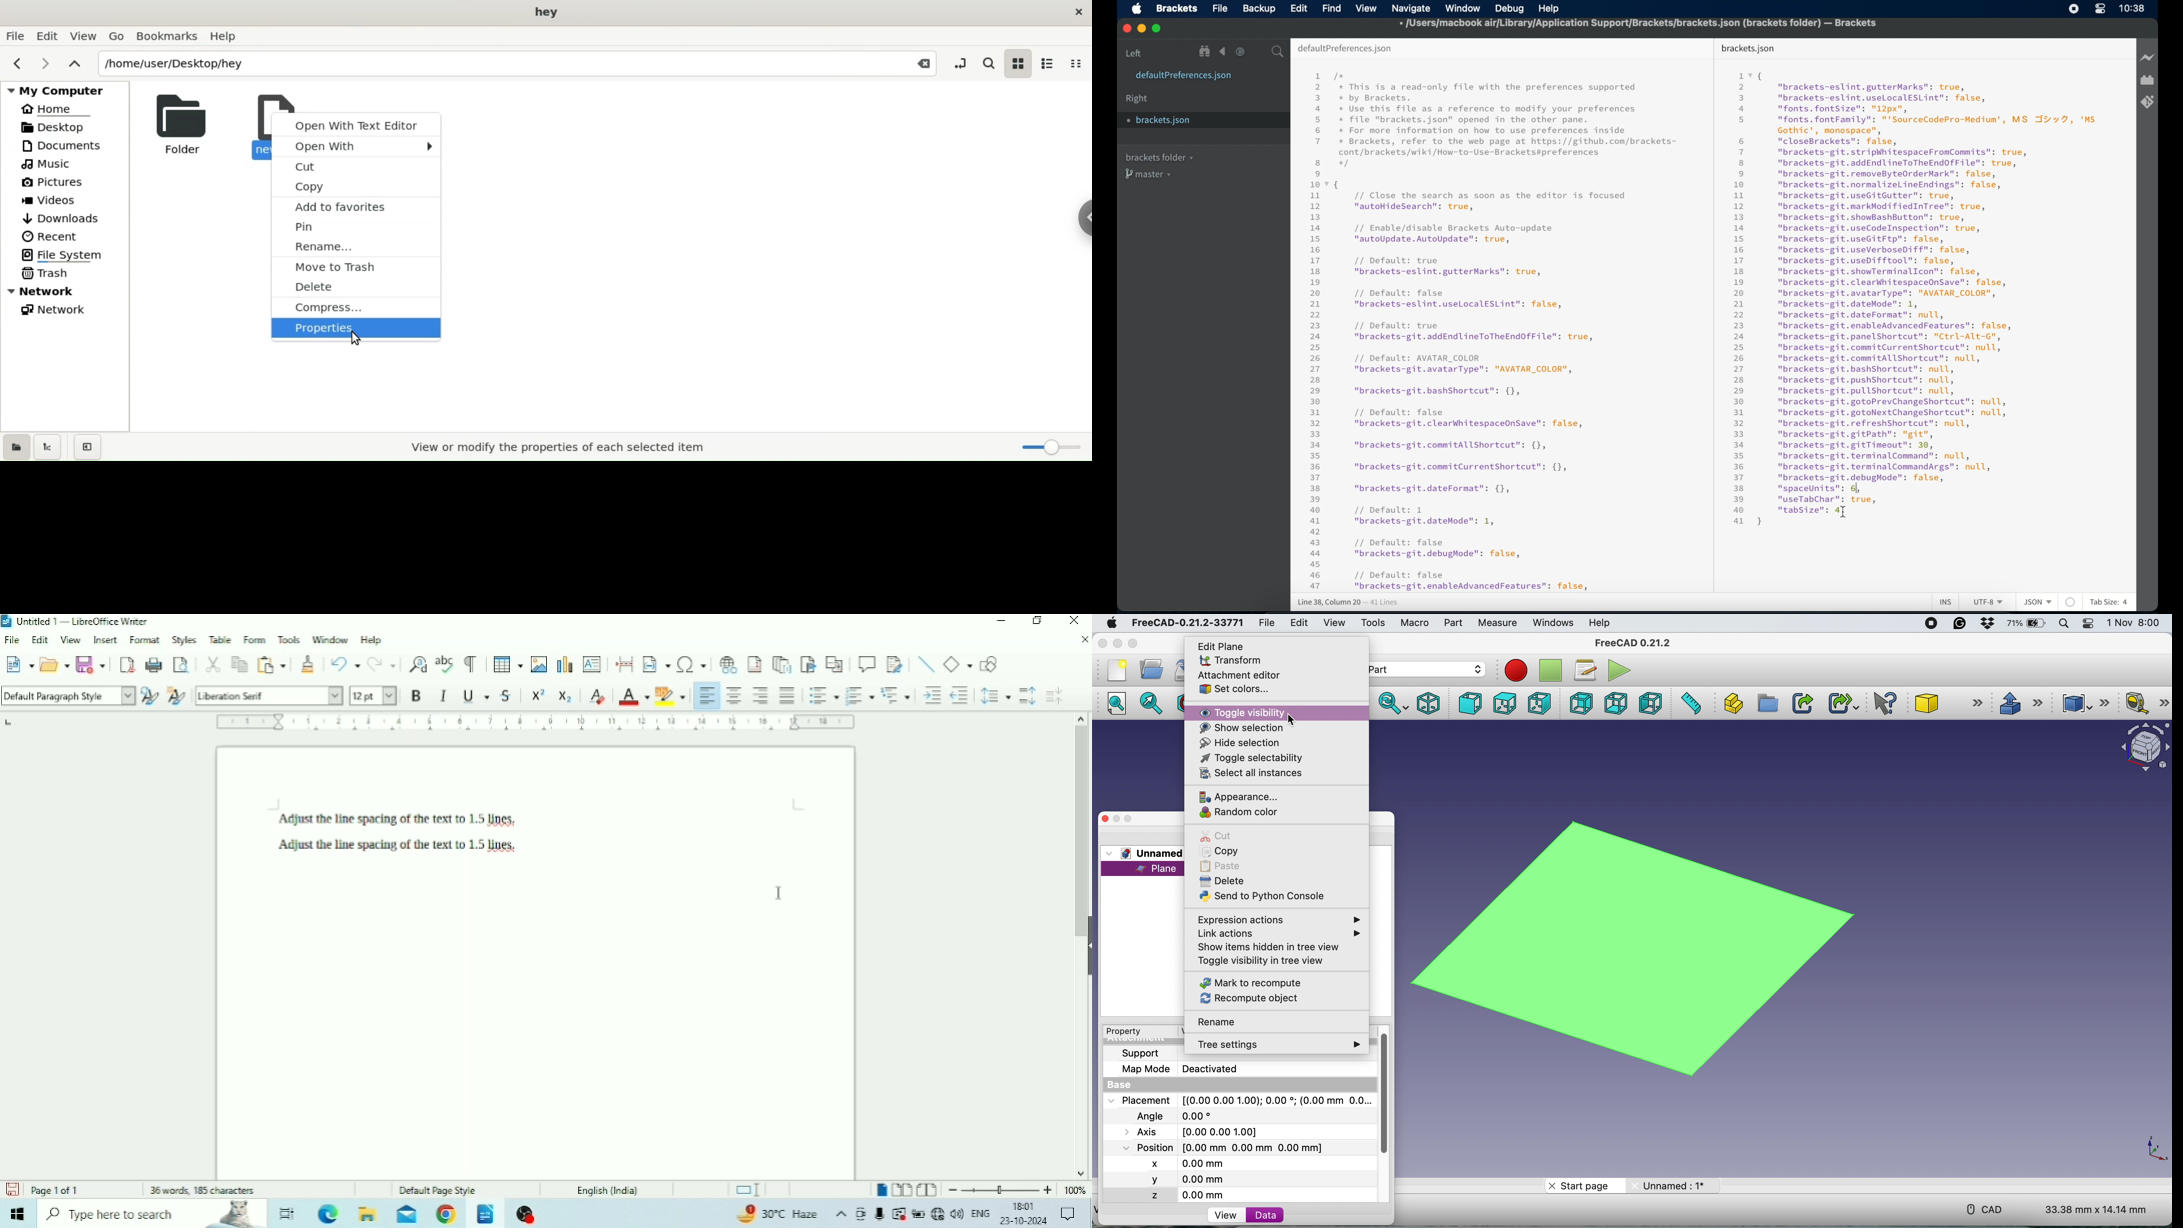  Describe the element at coordinates (408, 1214) in the screenshot. I see `Mail` at that location.